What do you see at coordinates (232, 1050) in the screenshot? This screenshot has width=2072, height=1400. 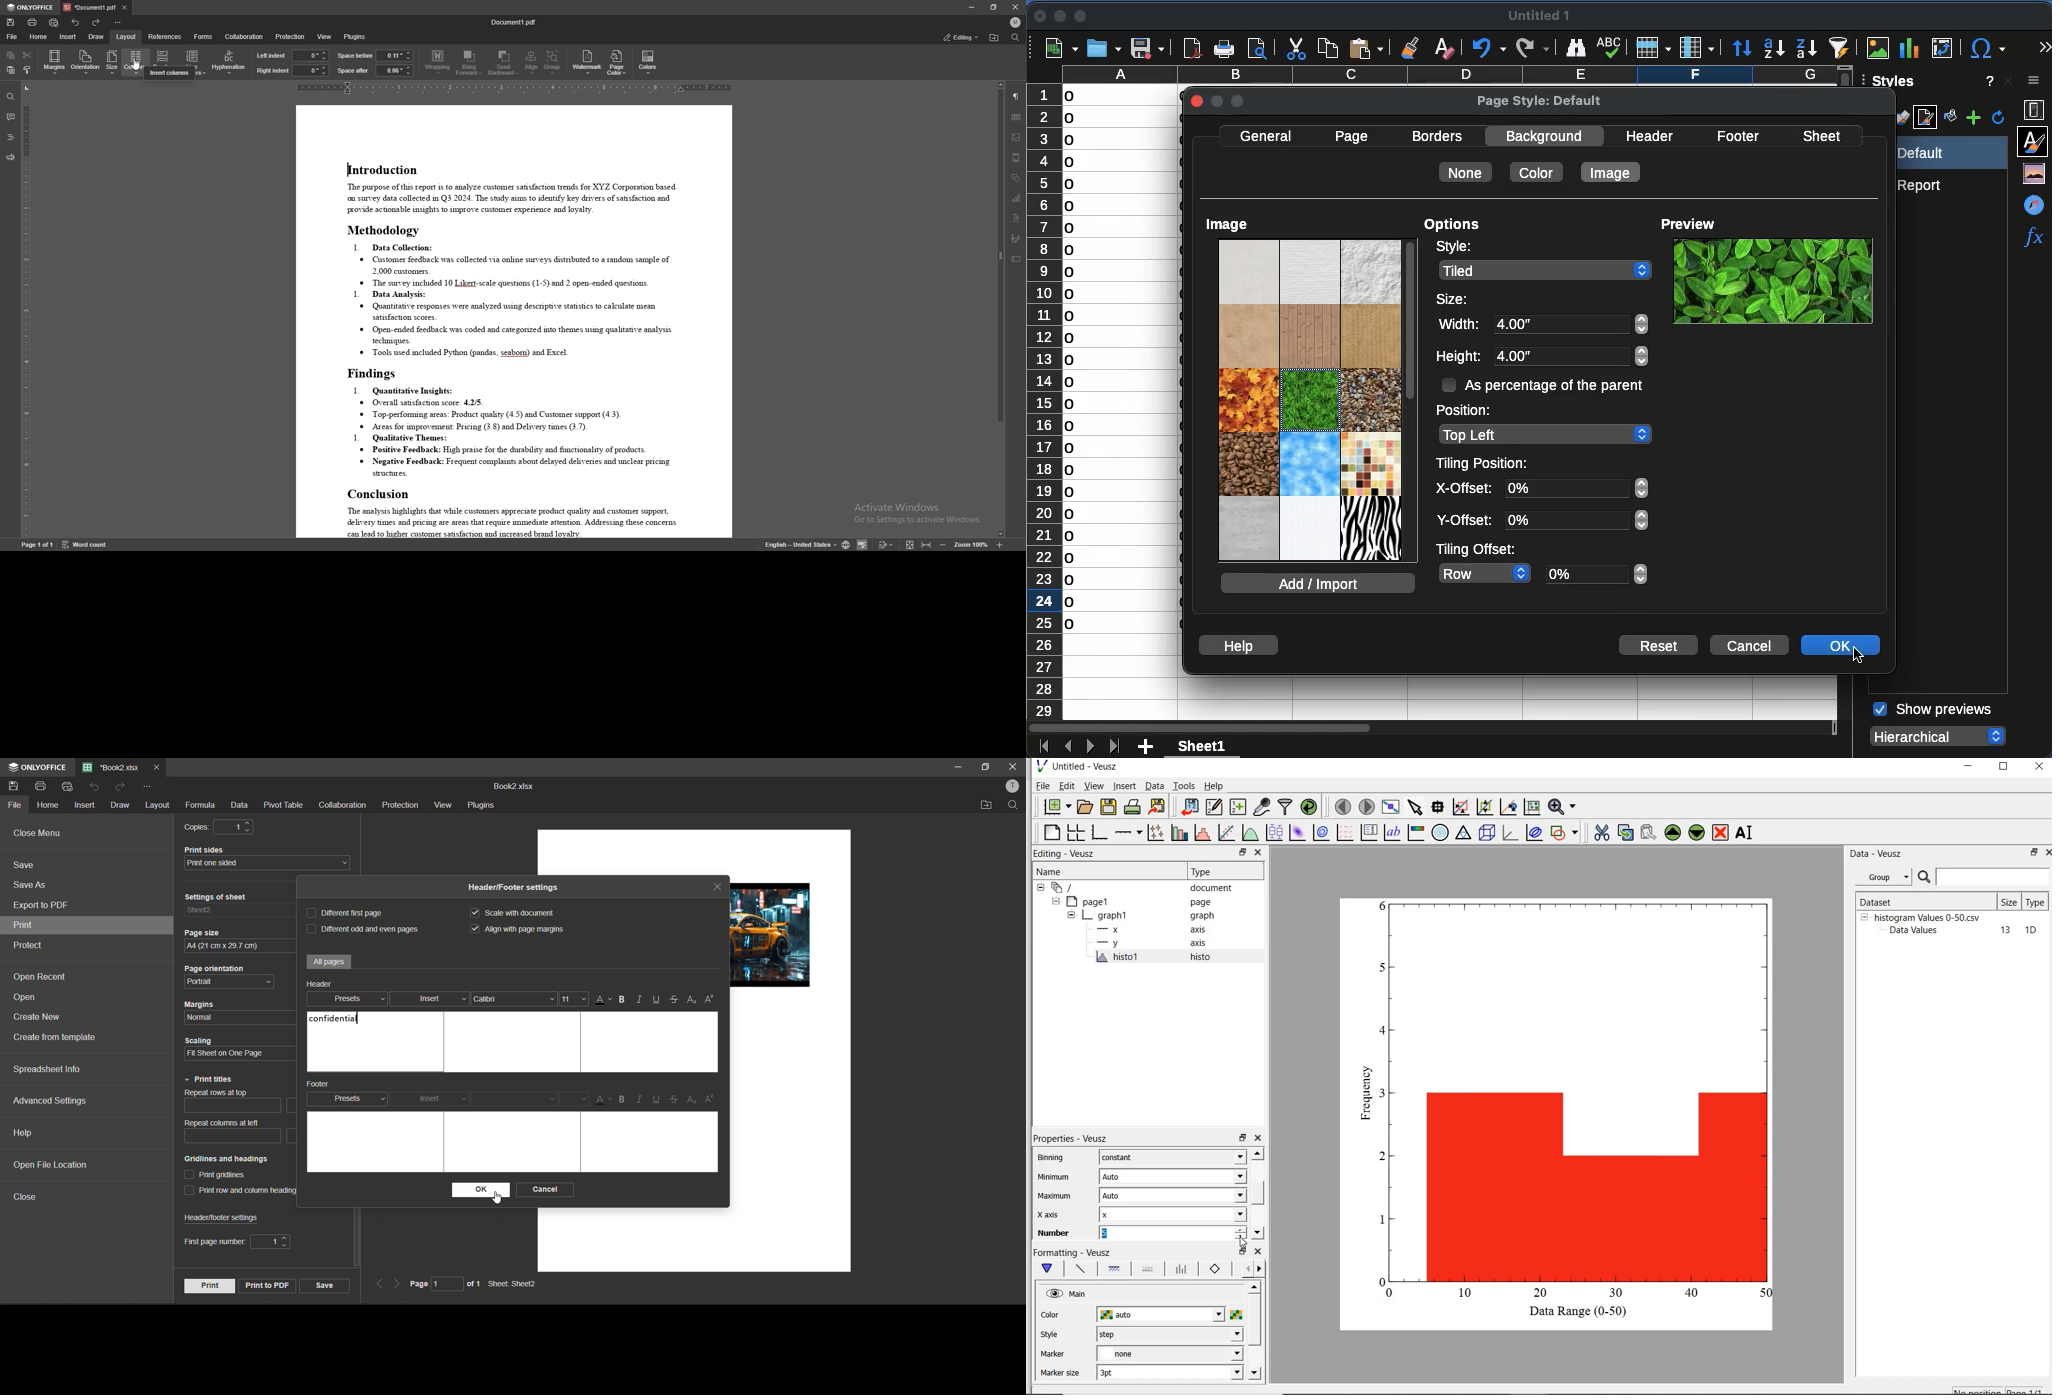 I see `scaling` at bounding box center [232, 1050].